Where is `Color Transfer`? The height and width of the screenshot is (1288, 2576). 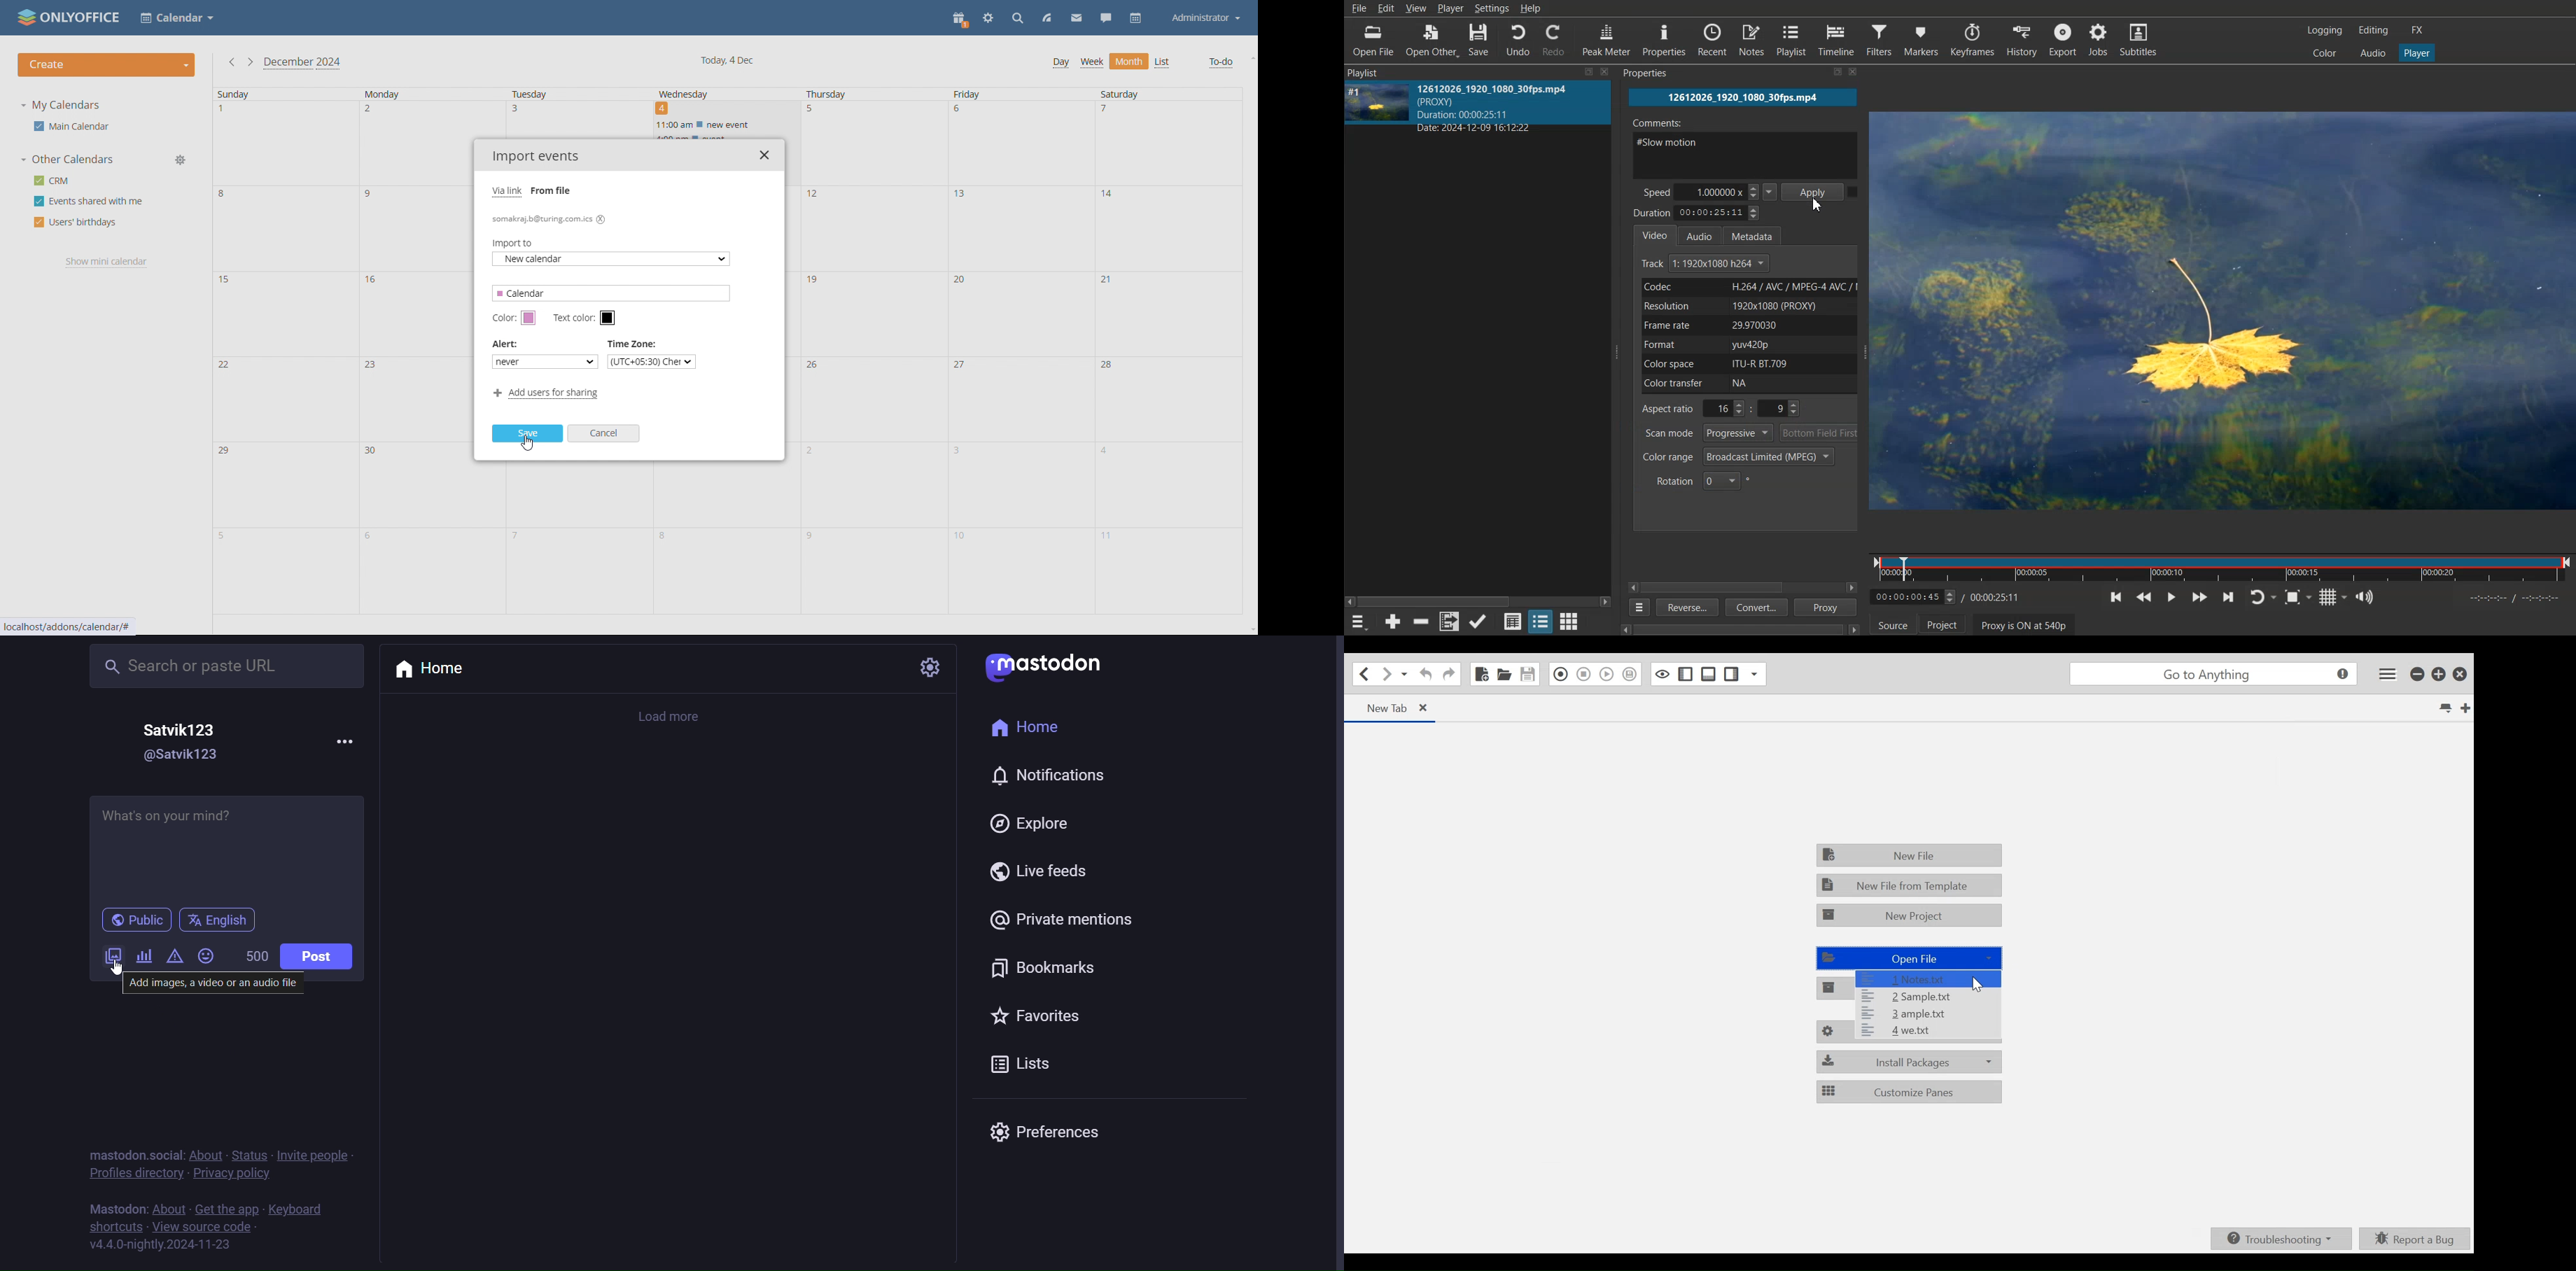
Color Transfer is located at coordinates (1751, 384).